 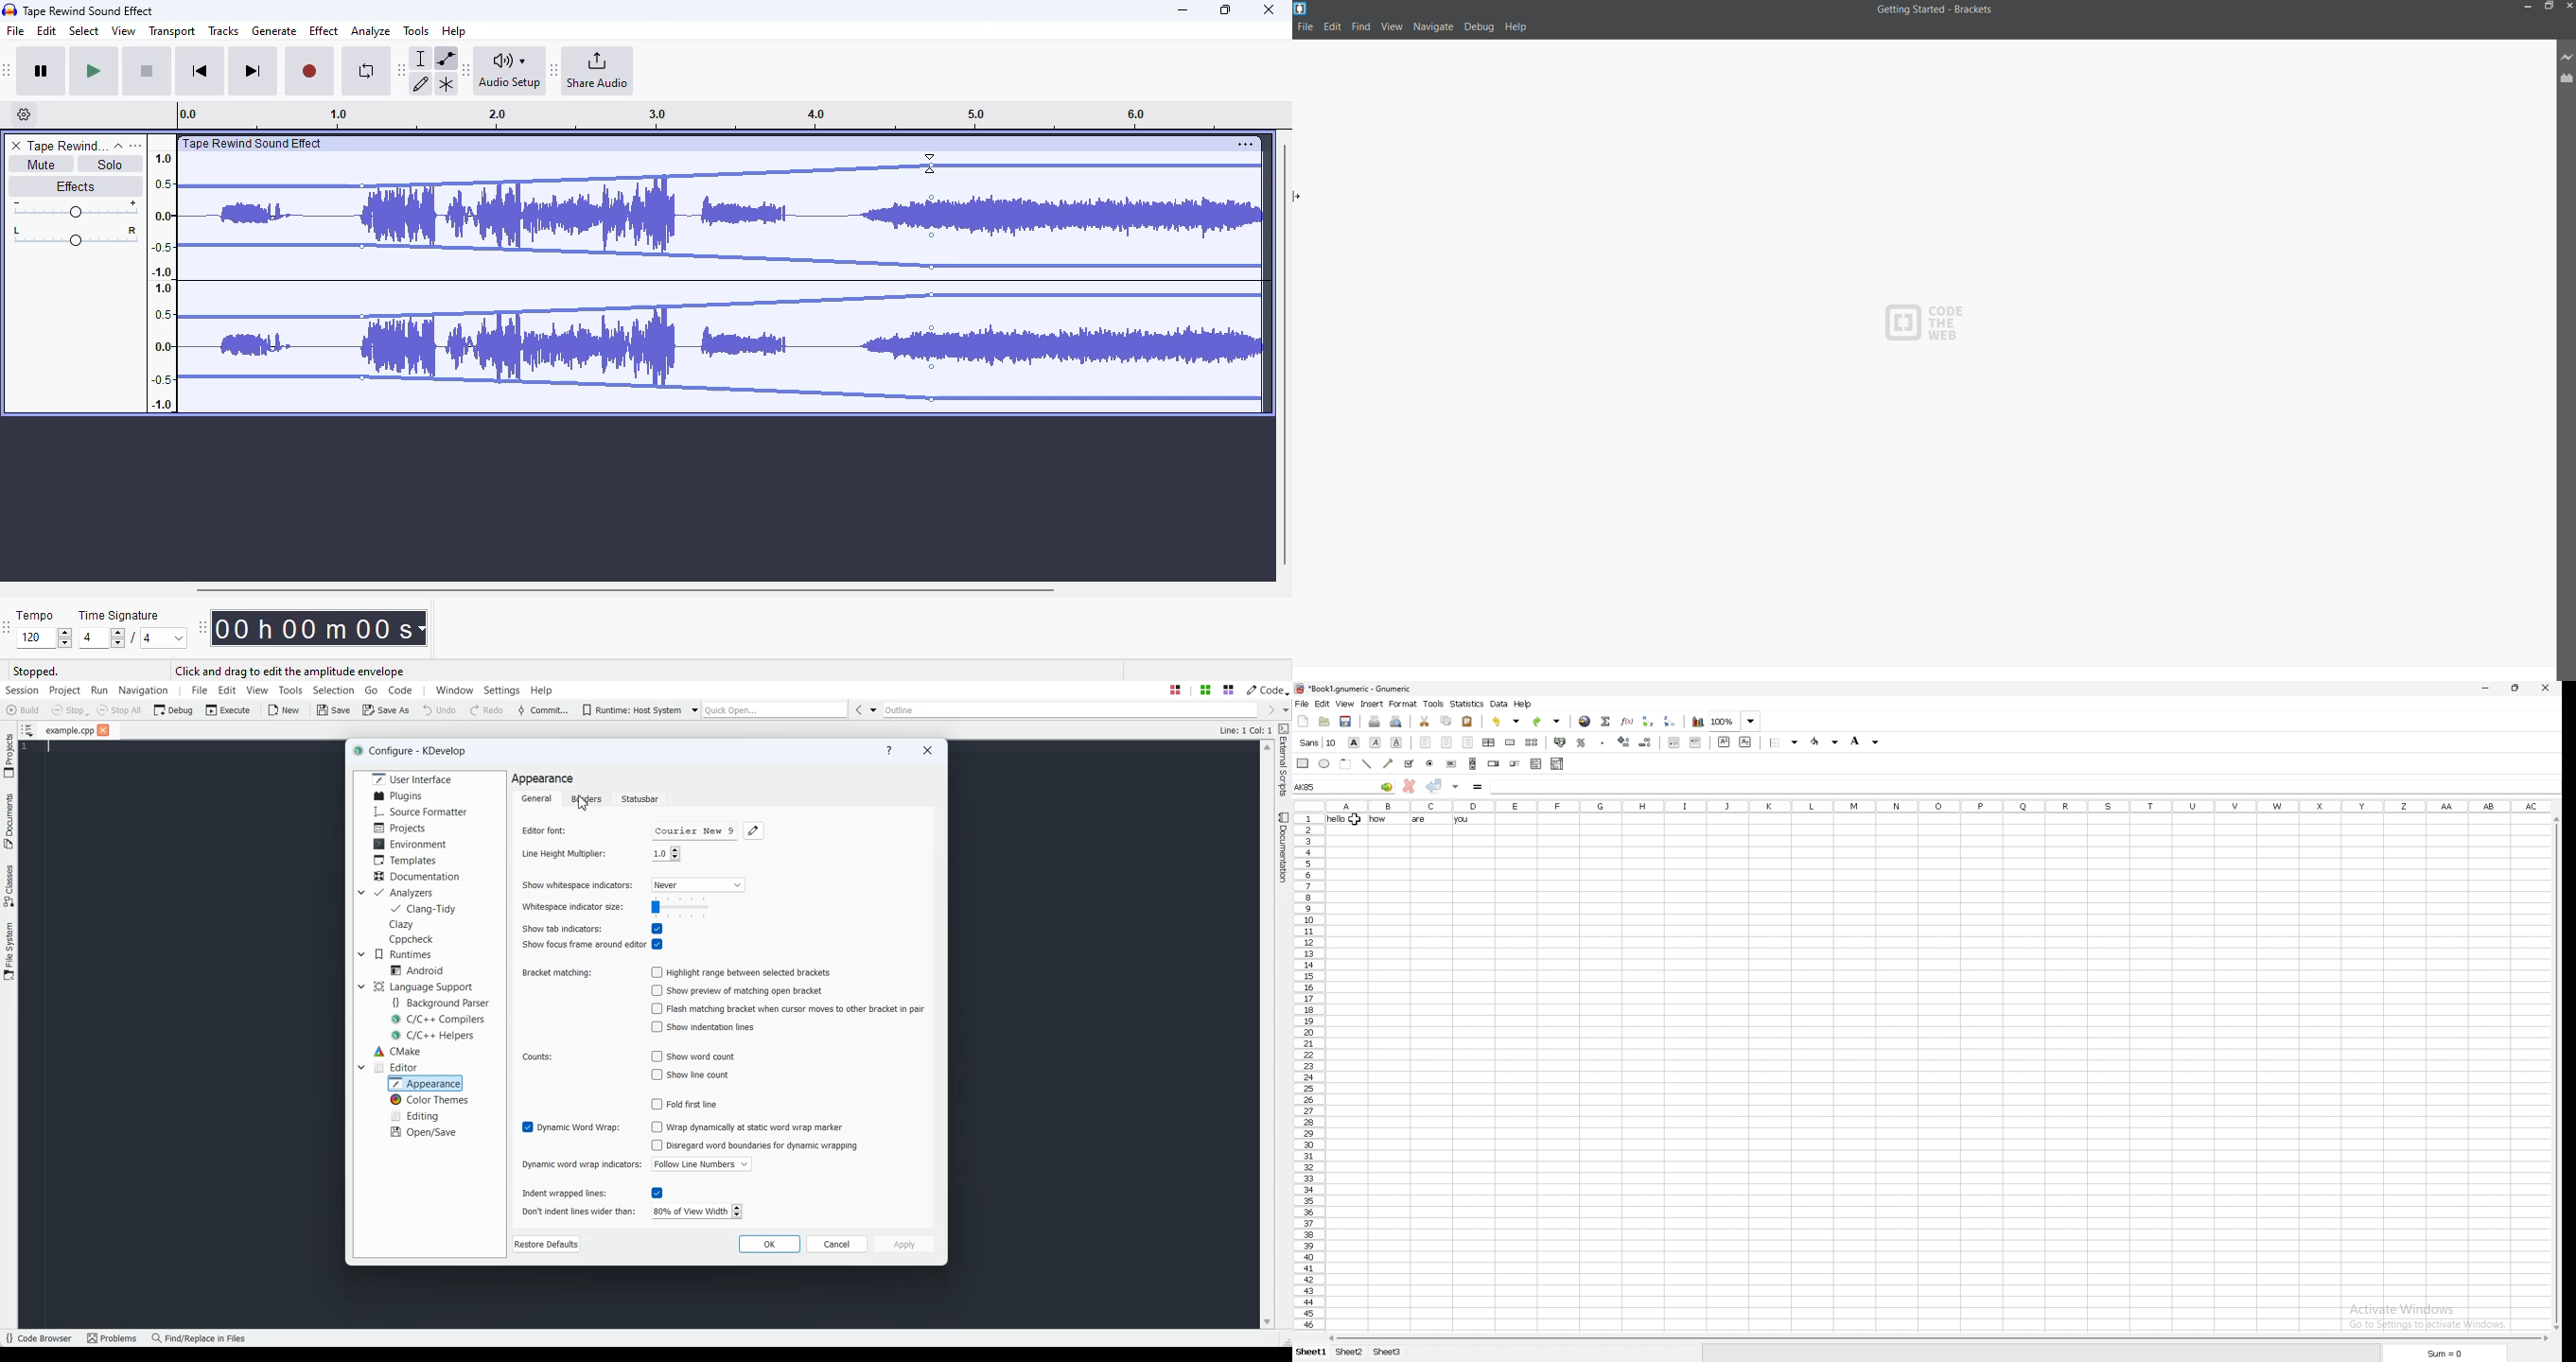 I want to click on vertical scroll bar, so click(x=1284, y=352).